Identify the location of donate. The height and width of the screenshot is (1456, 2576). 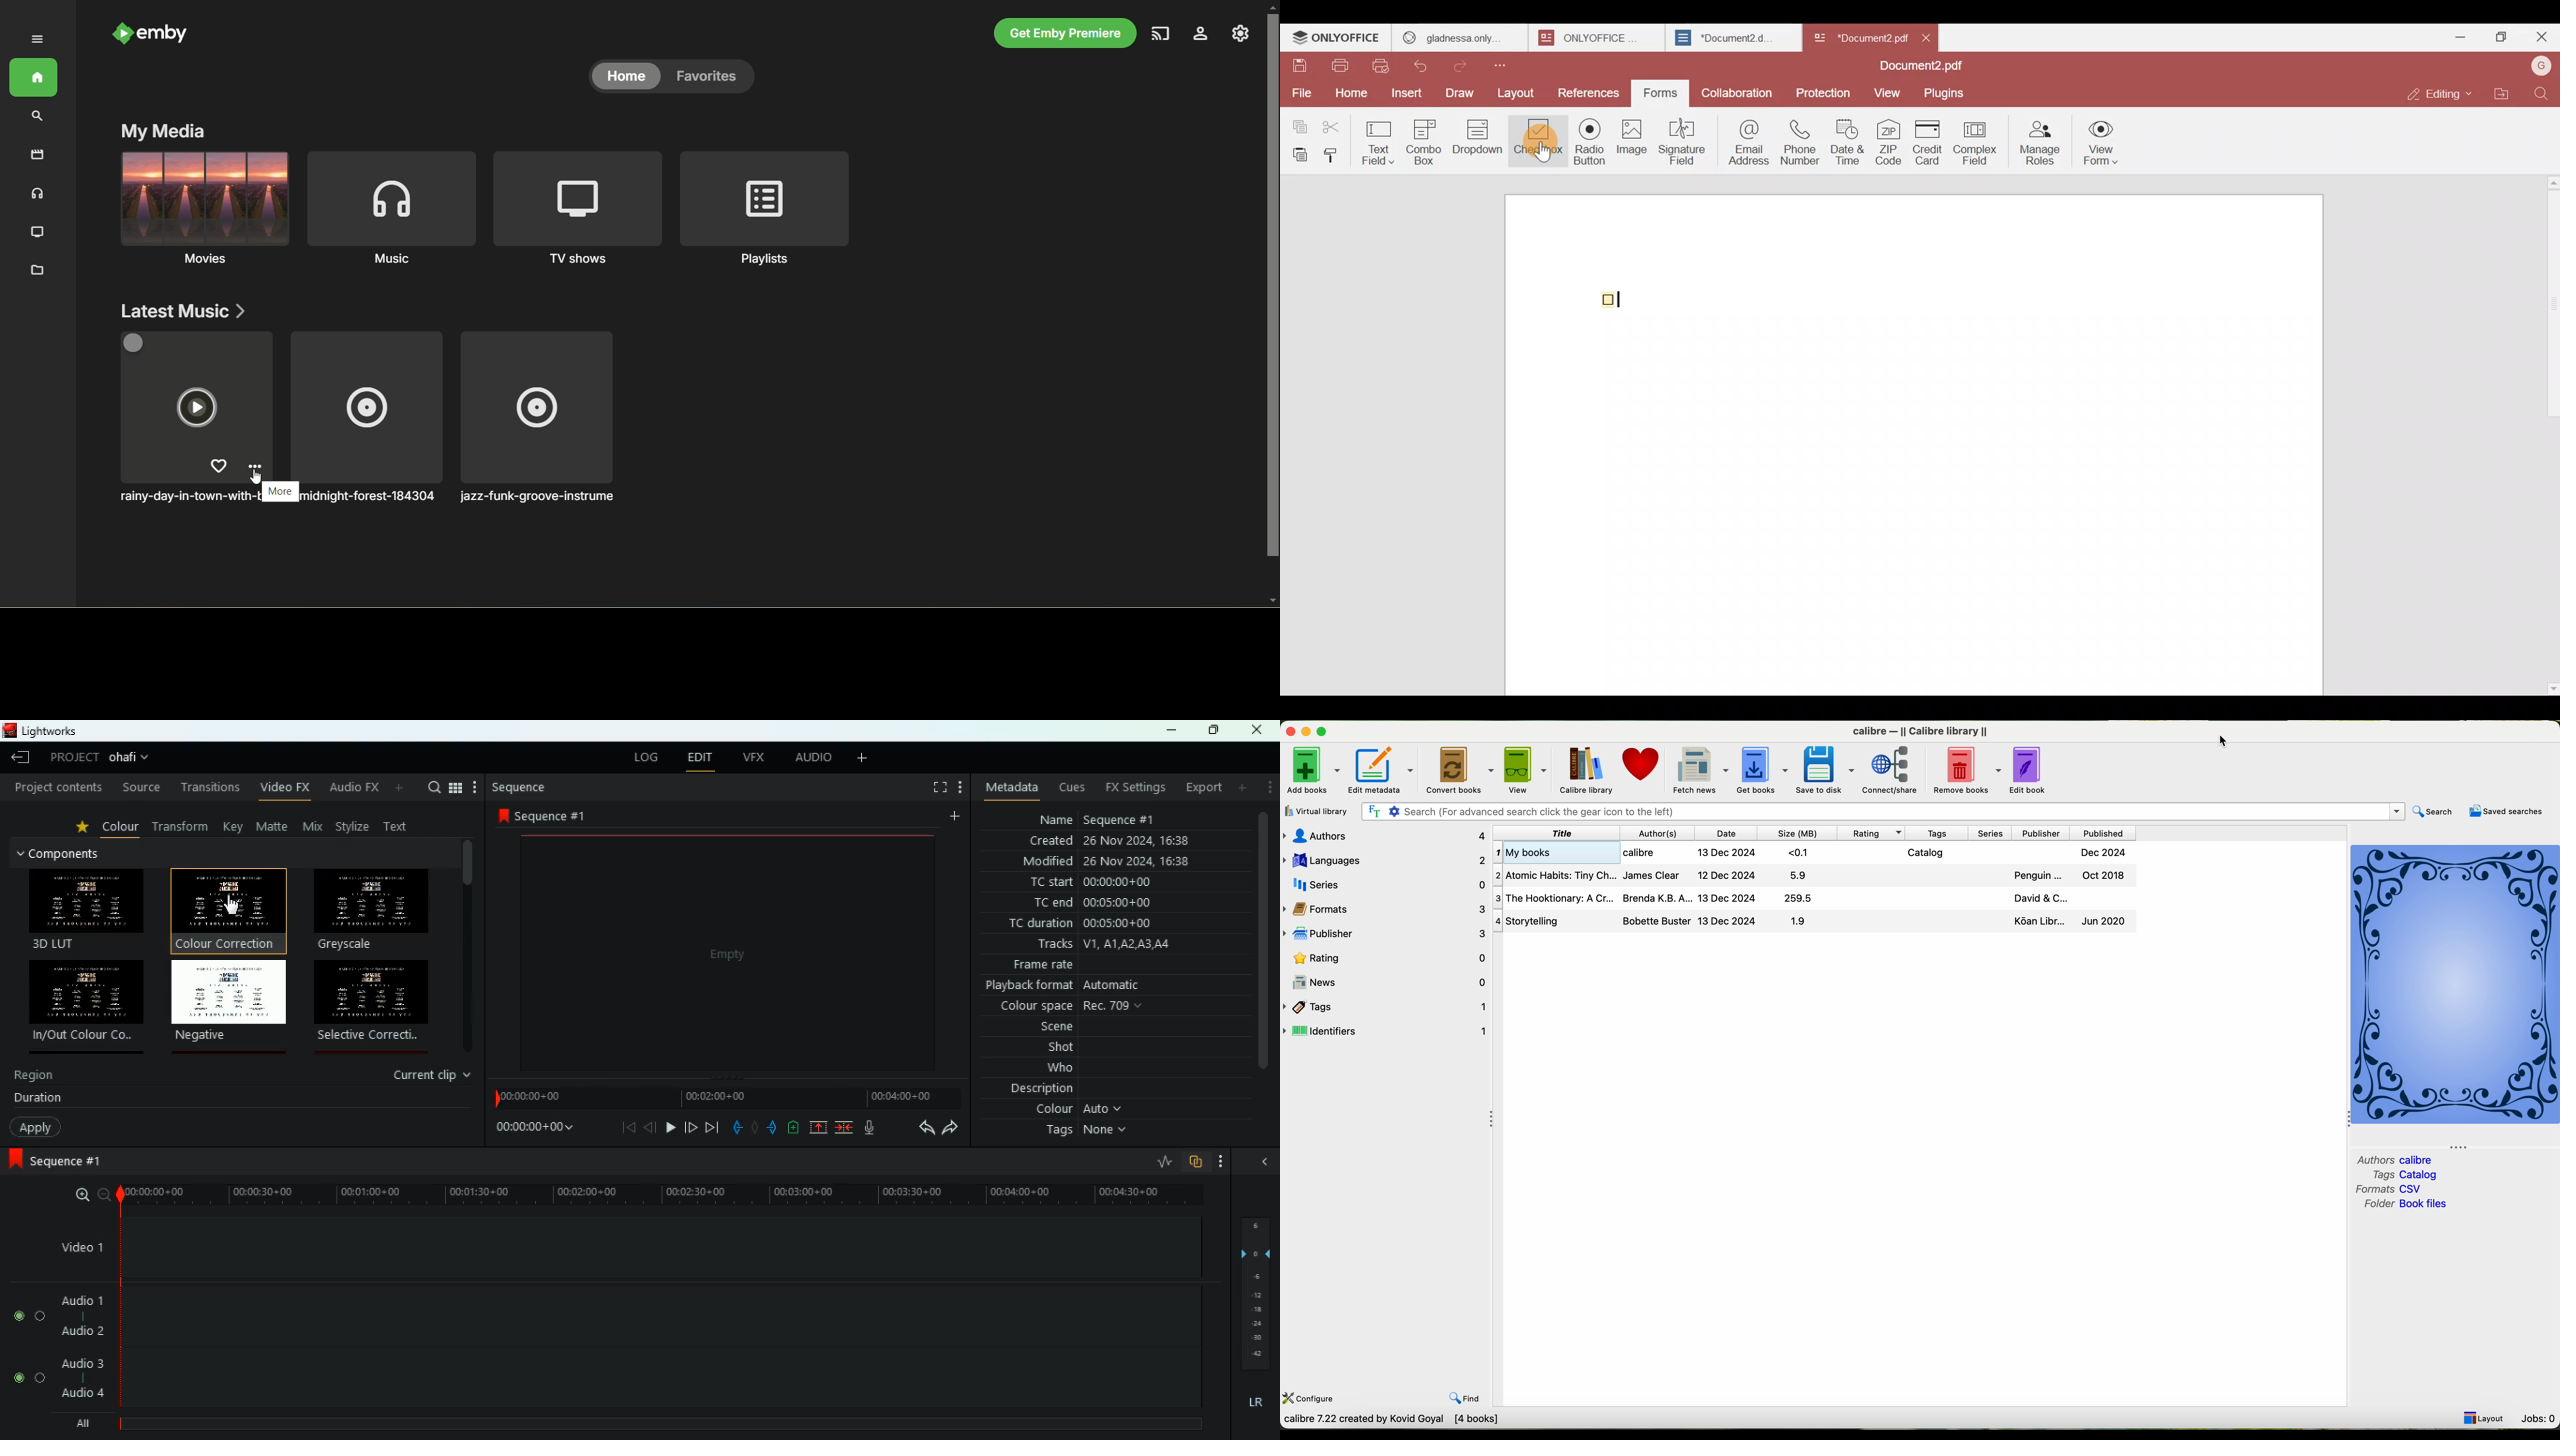
(1642, 764).